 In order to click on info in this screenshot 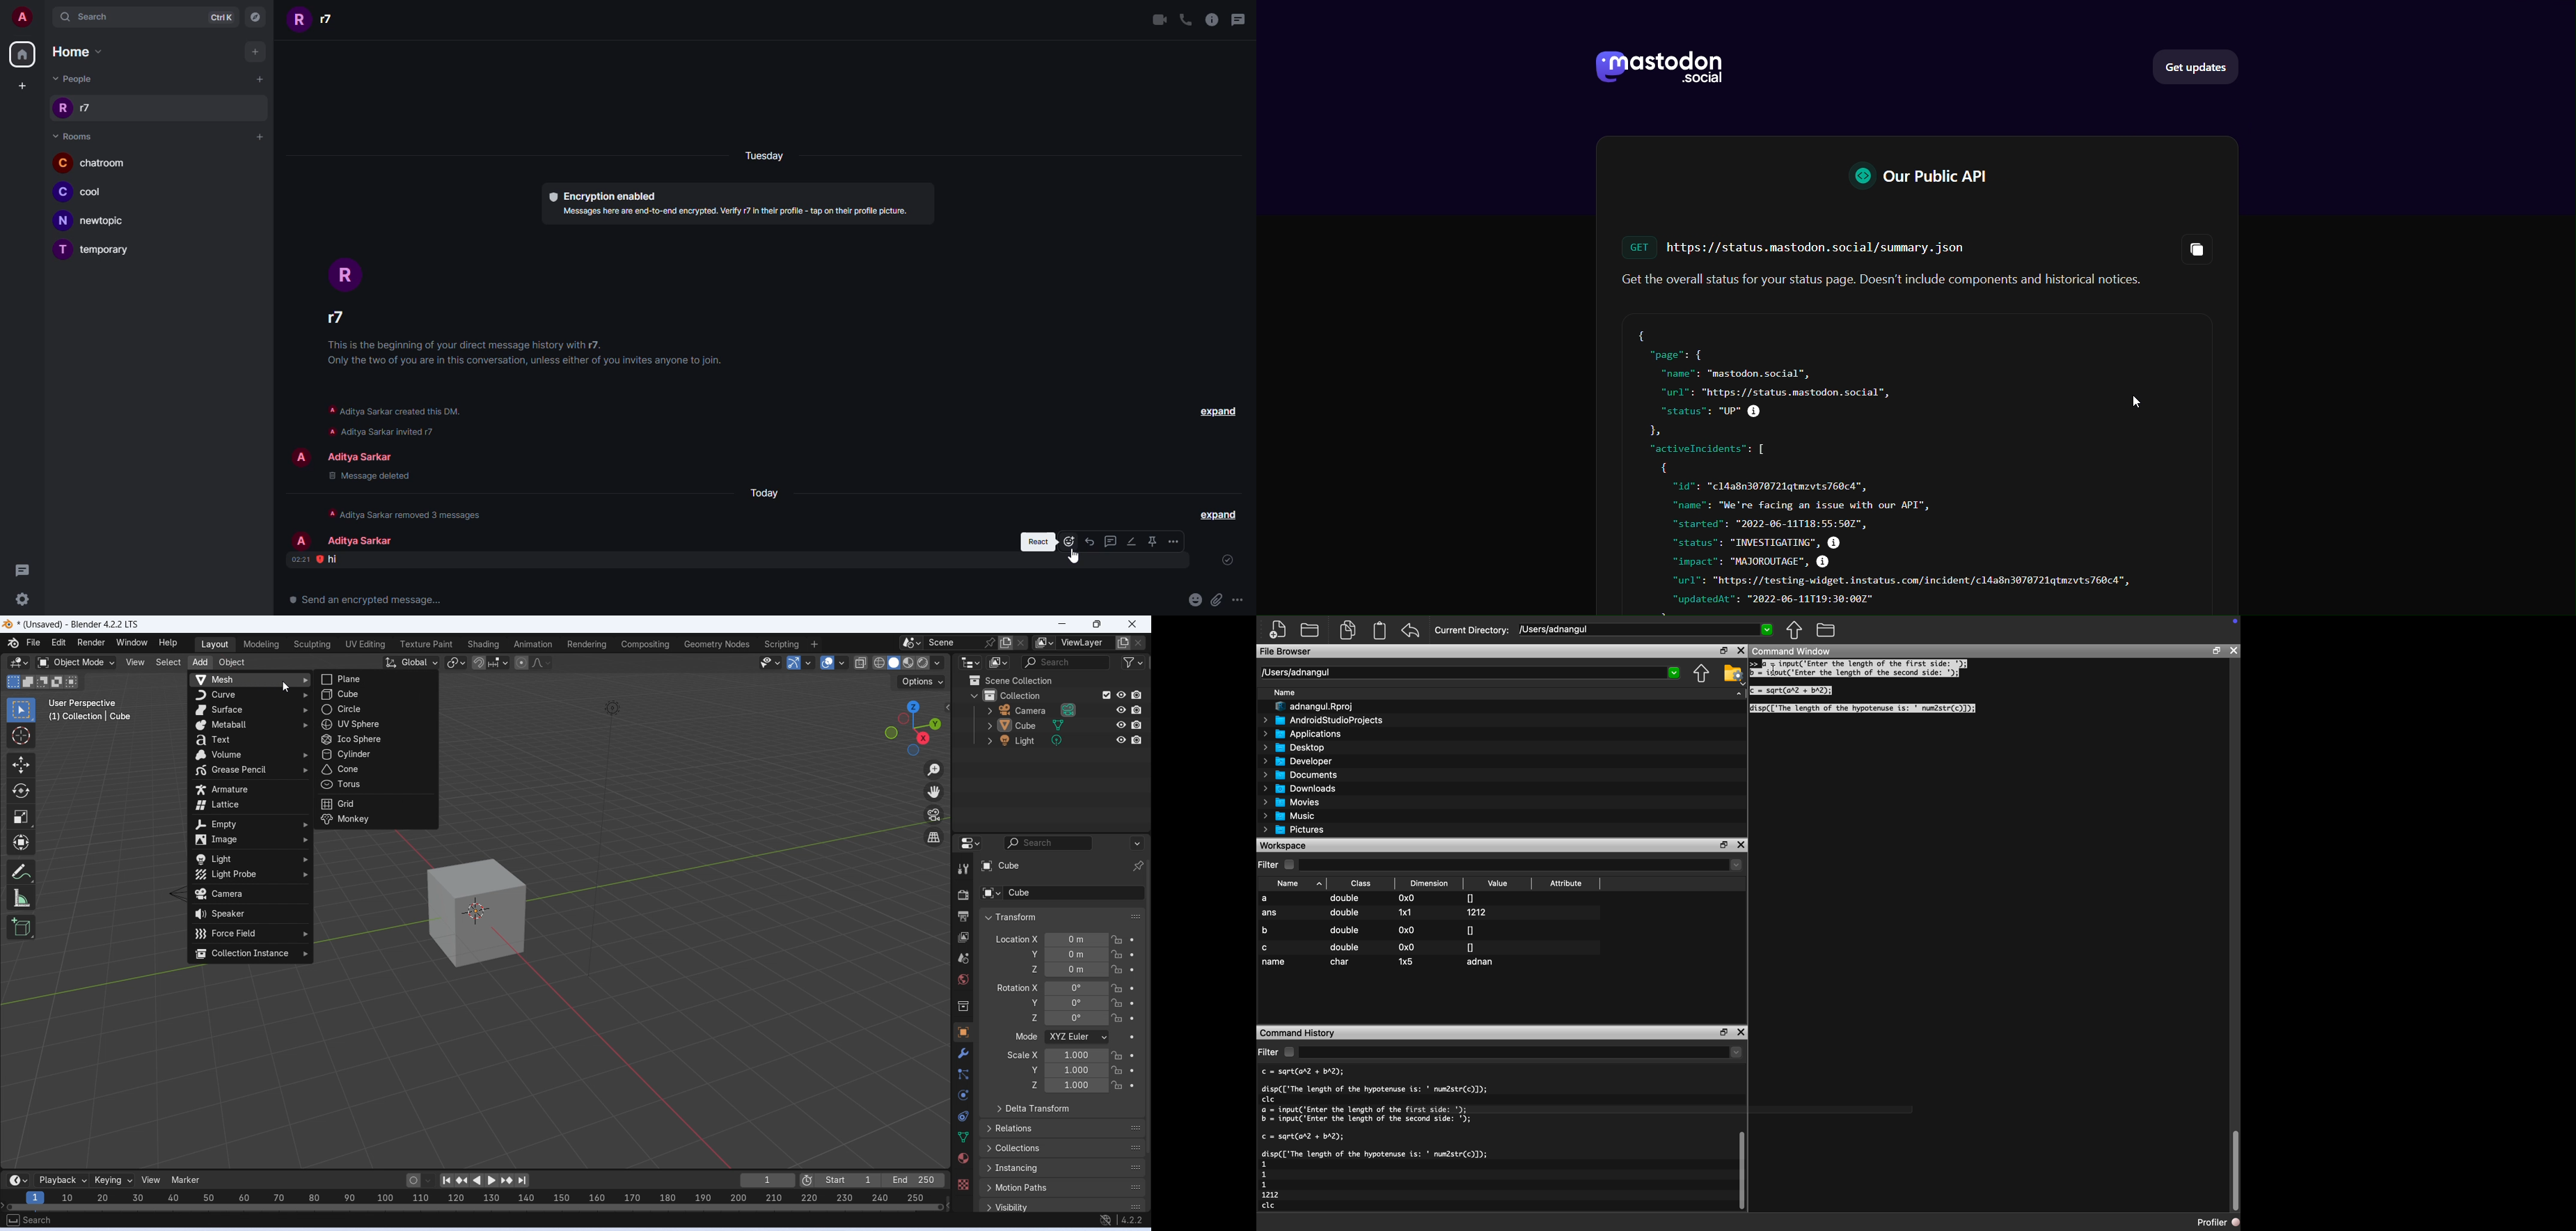, I will do `click(395, 410)`.